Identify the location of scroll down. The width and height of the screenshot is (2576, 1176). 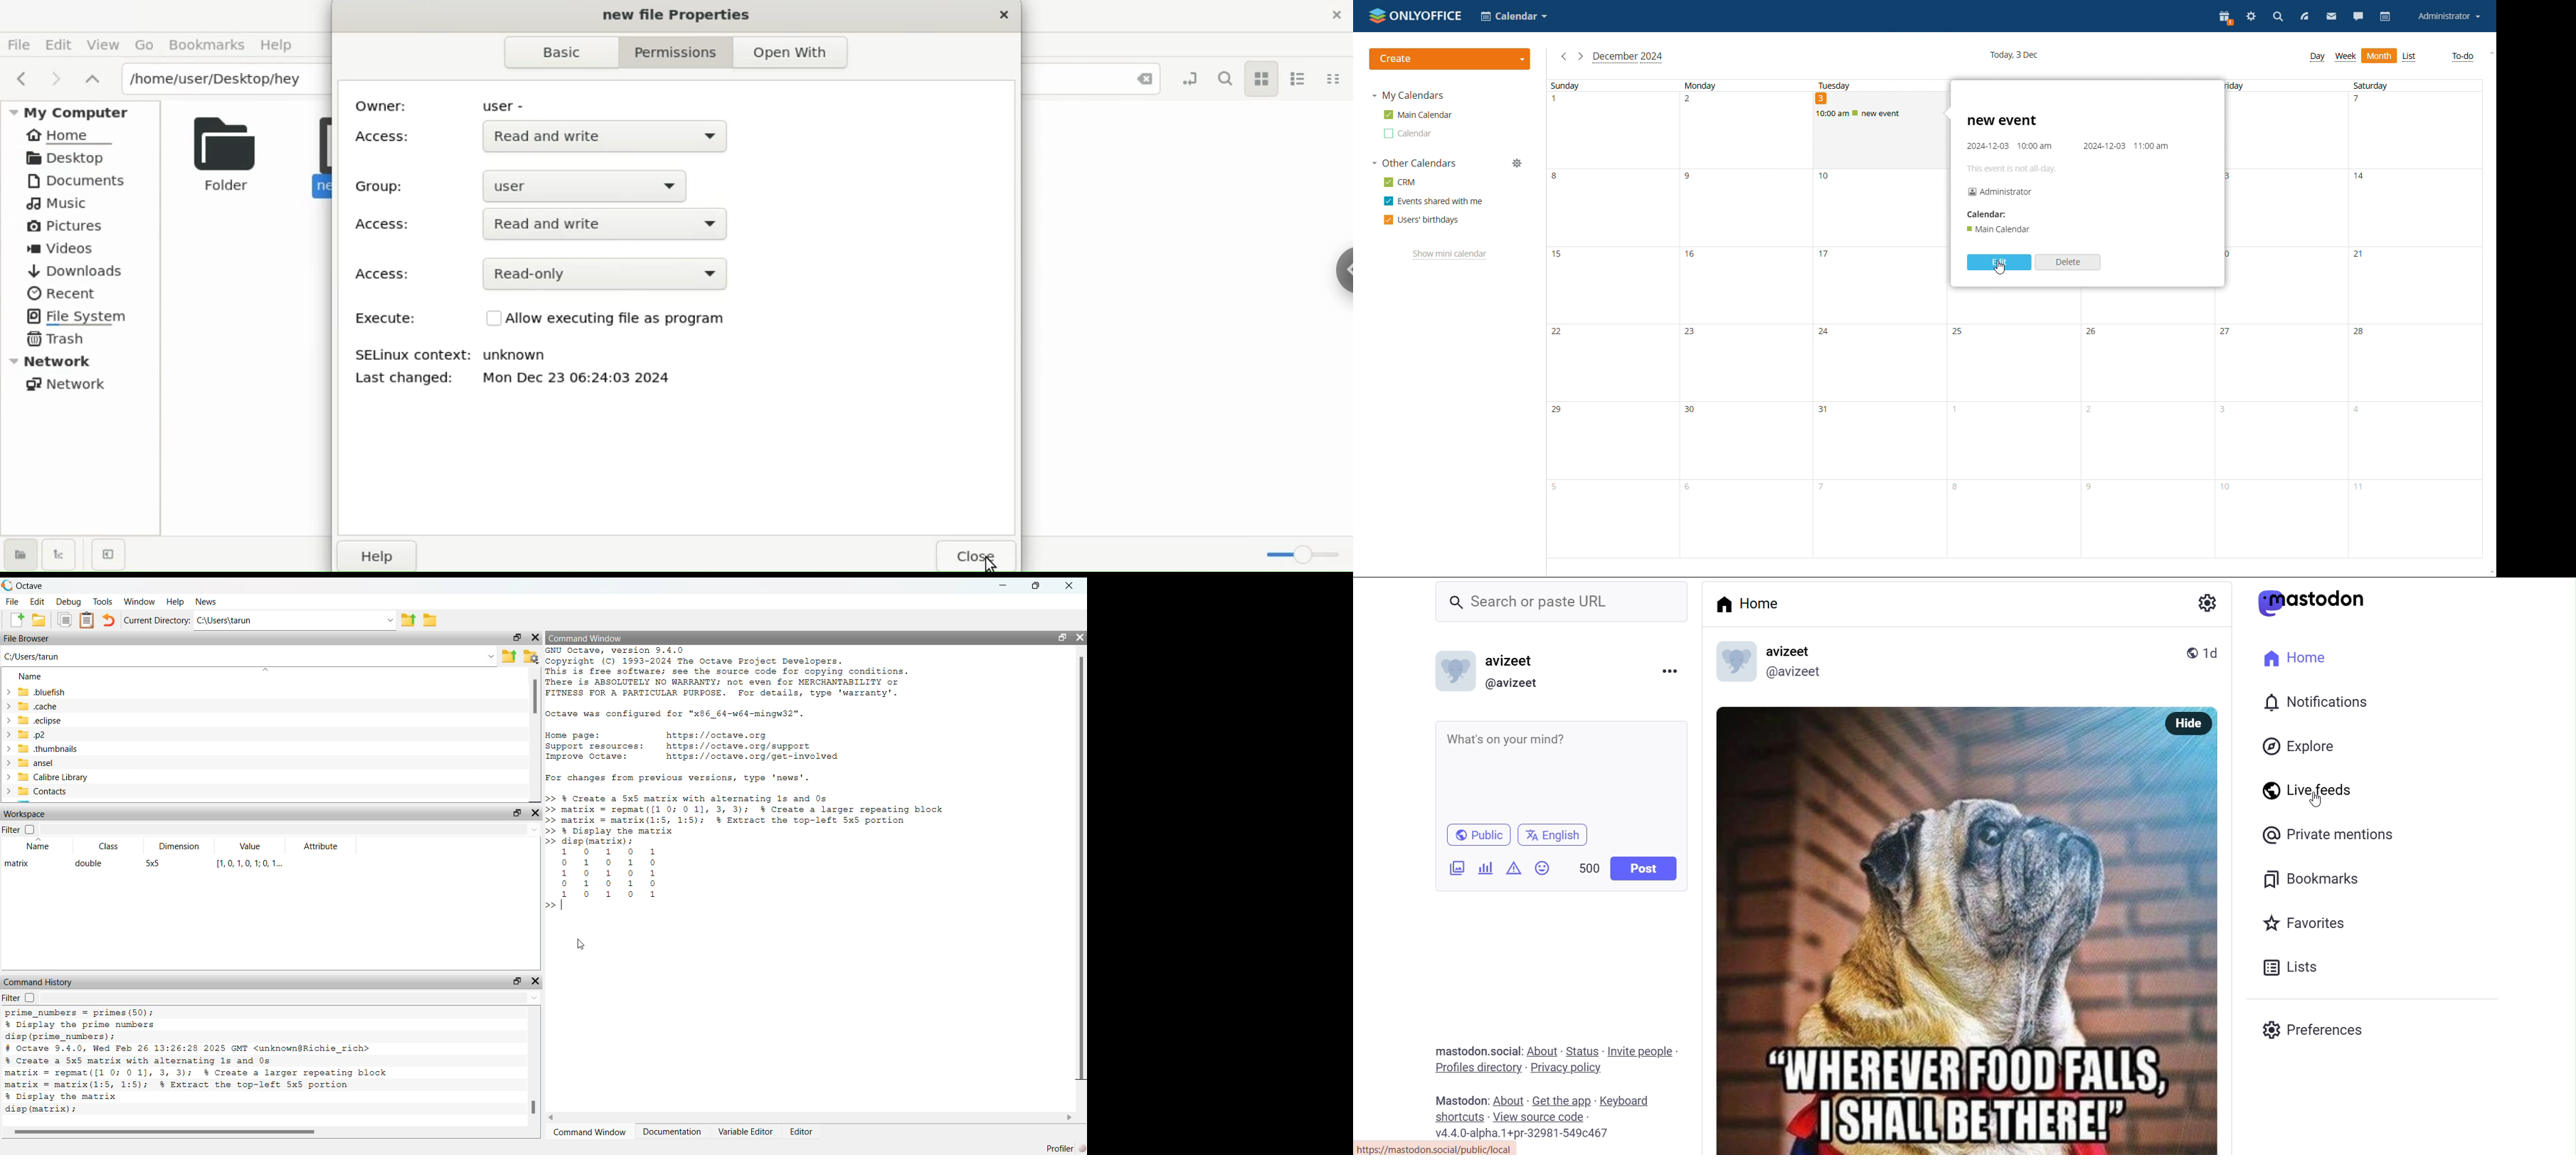
(2489, 573).